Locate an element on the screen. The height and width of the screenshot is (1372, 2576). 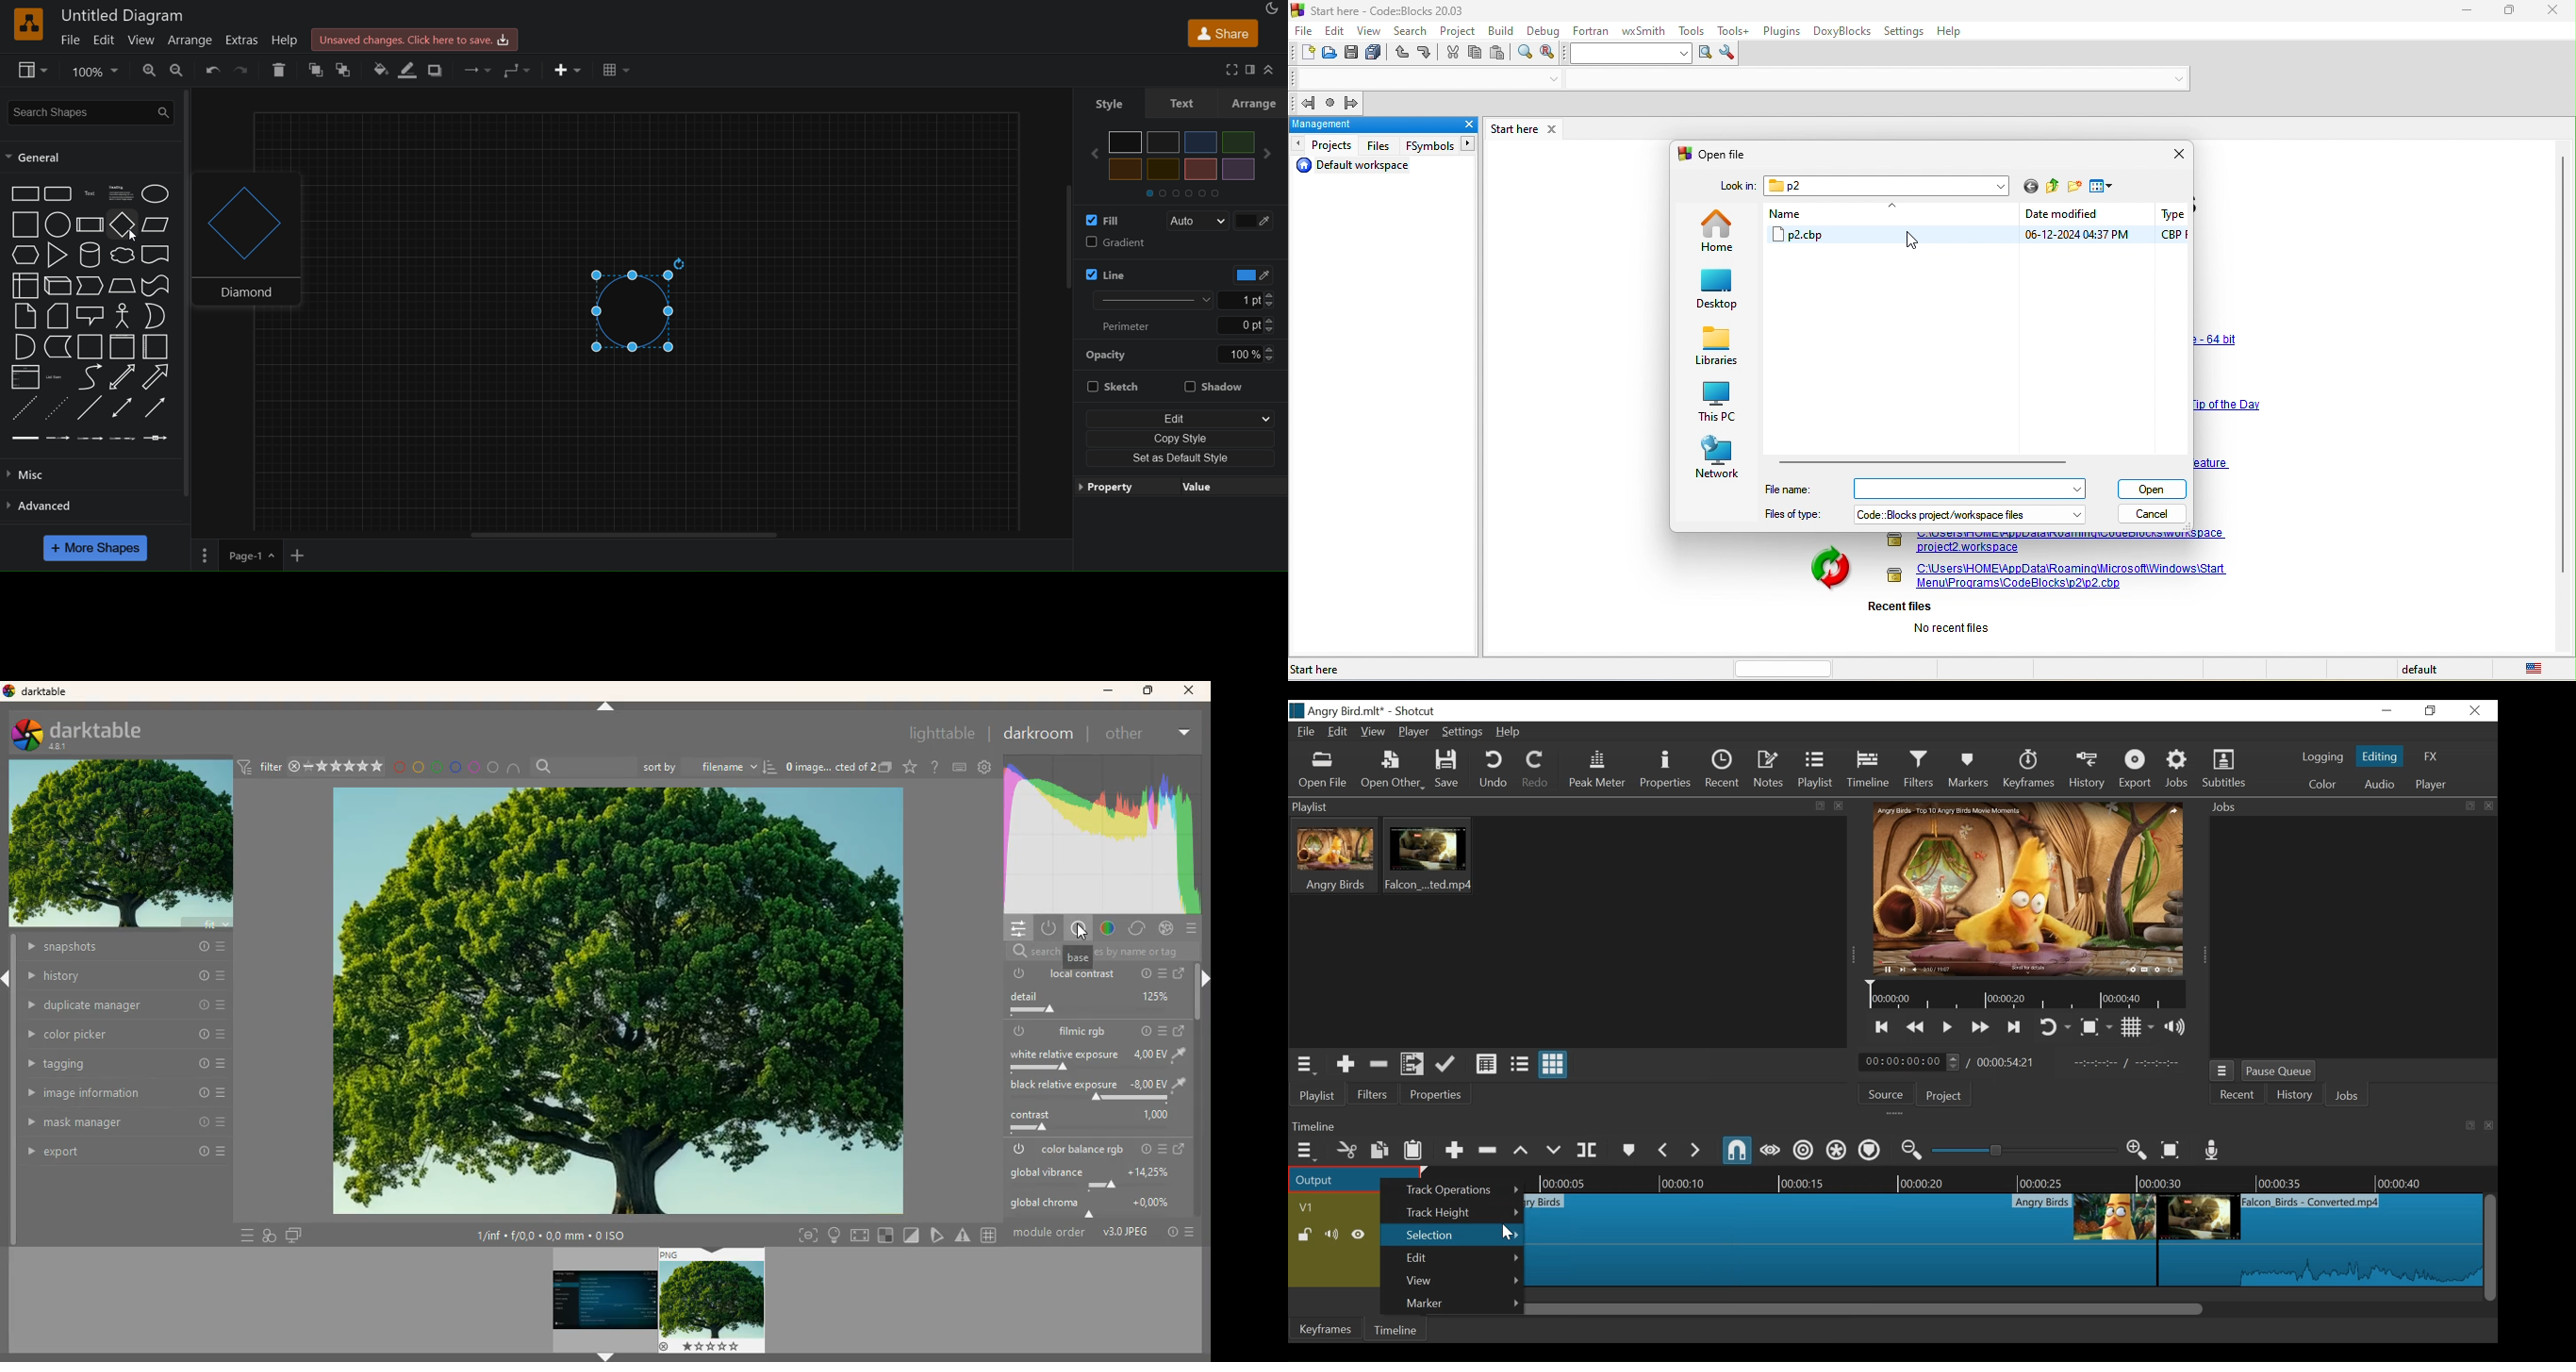
delete is located at coordinates (279, 70).